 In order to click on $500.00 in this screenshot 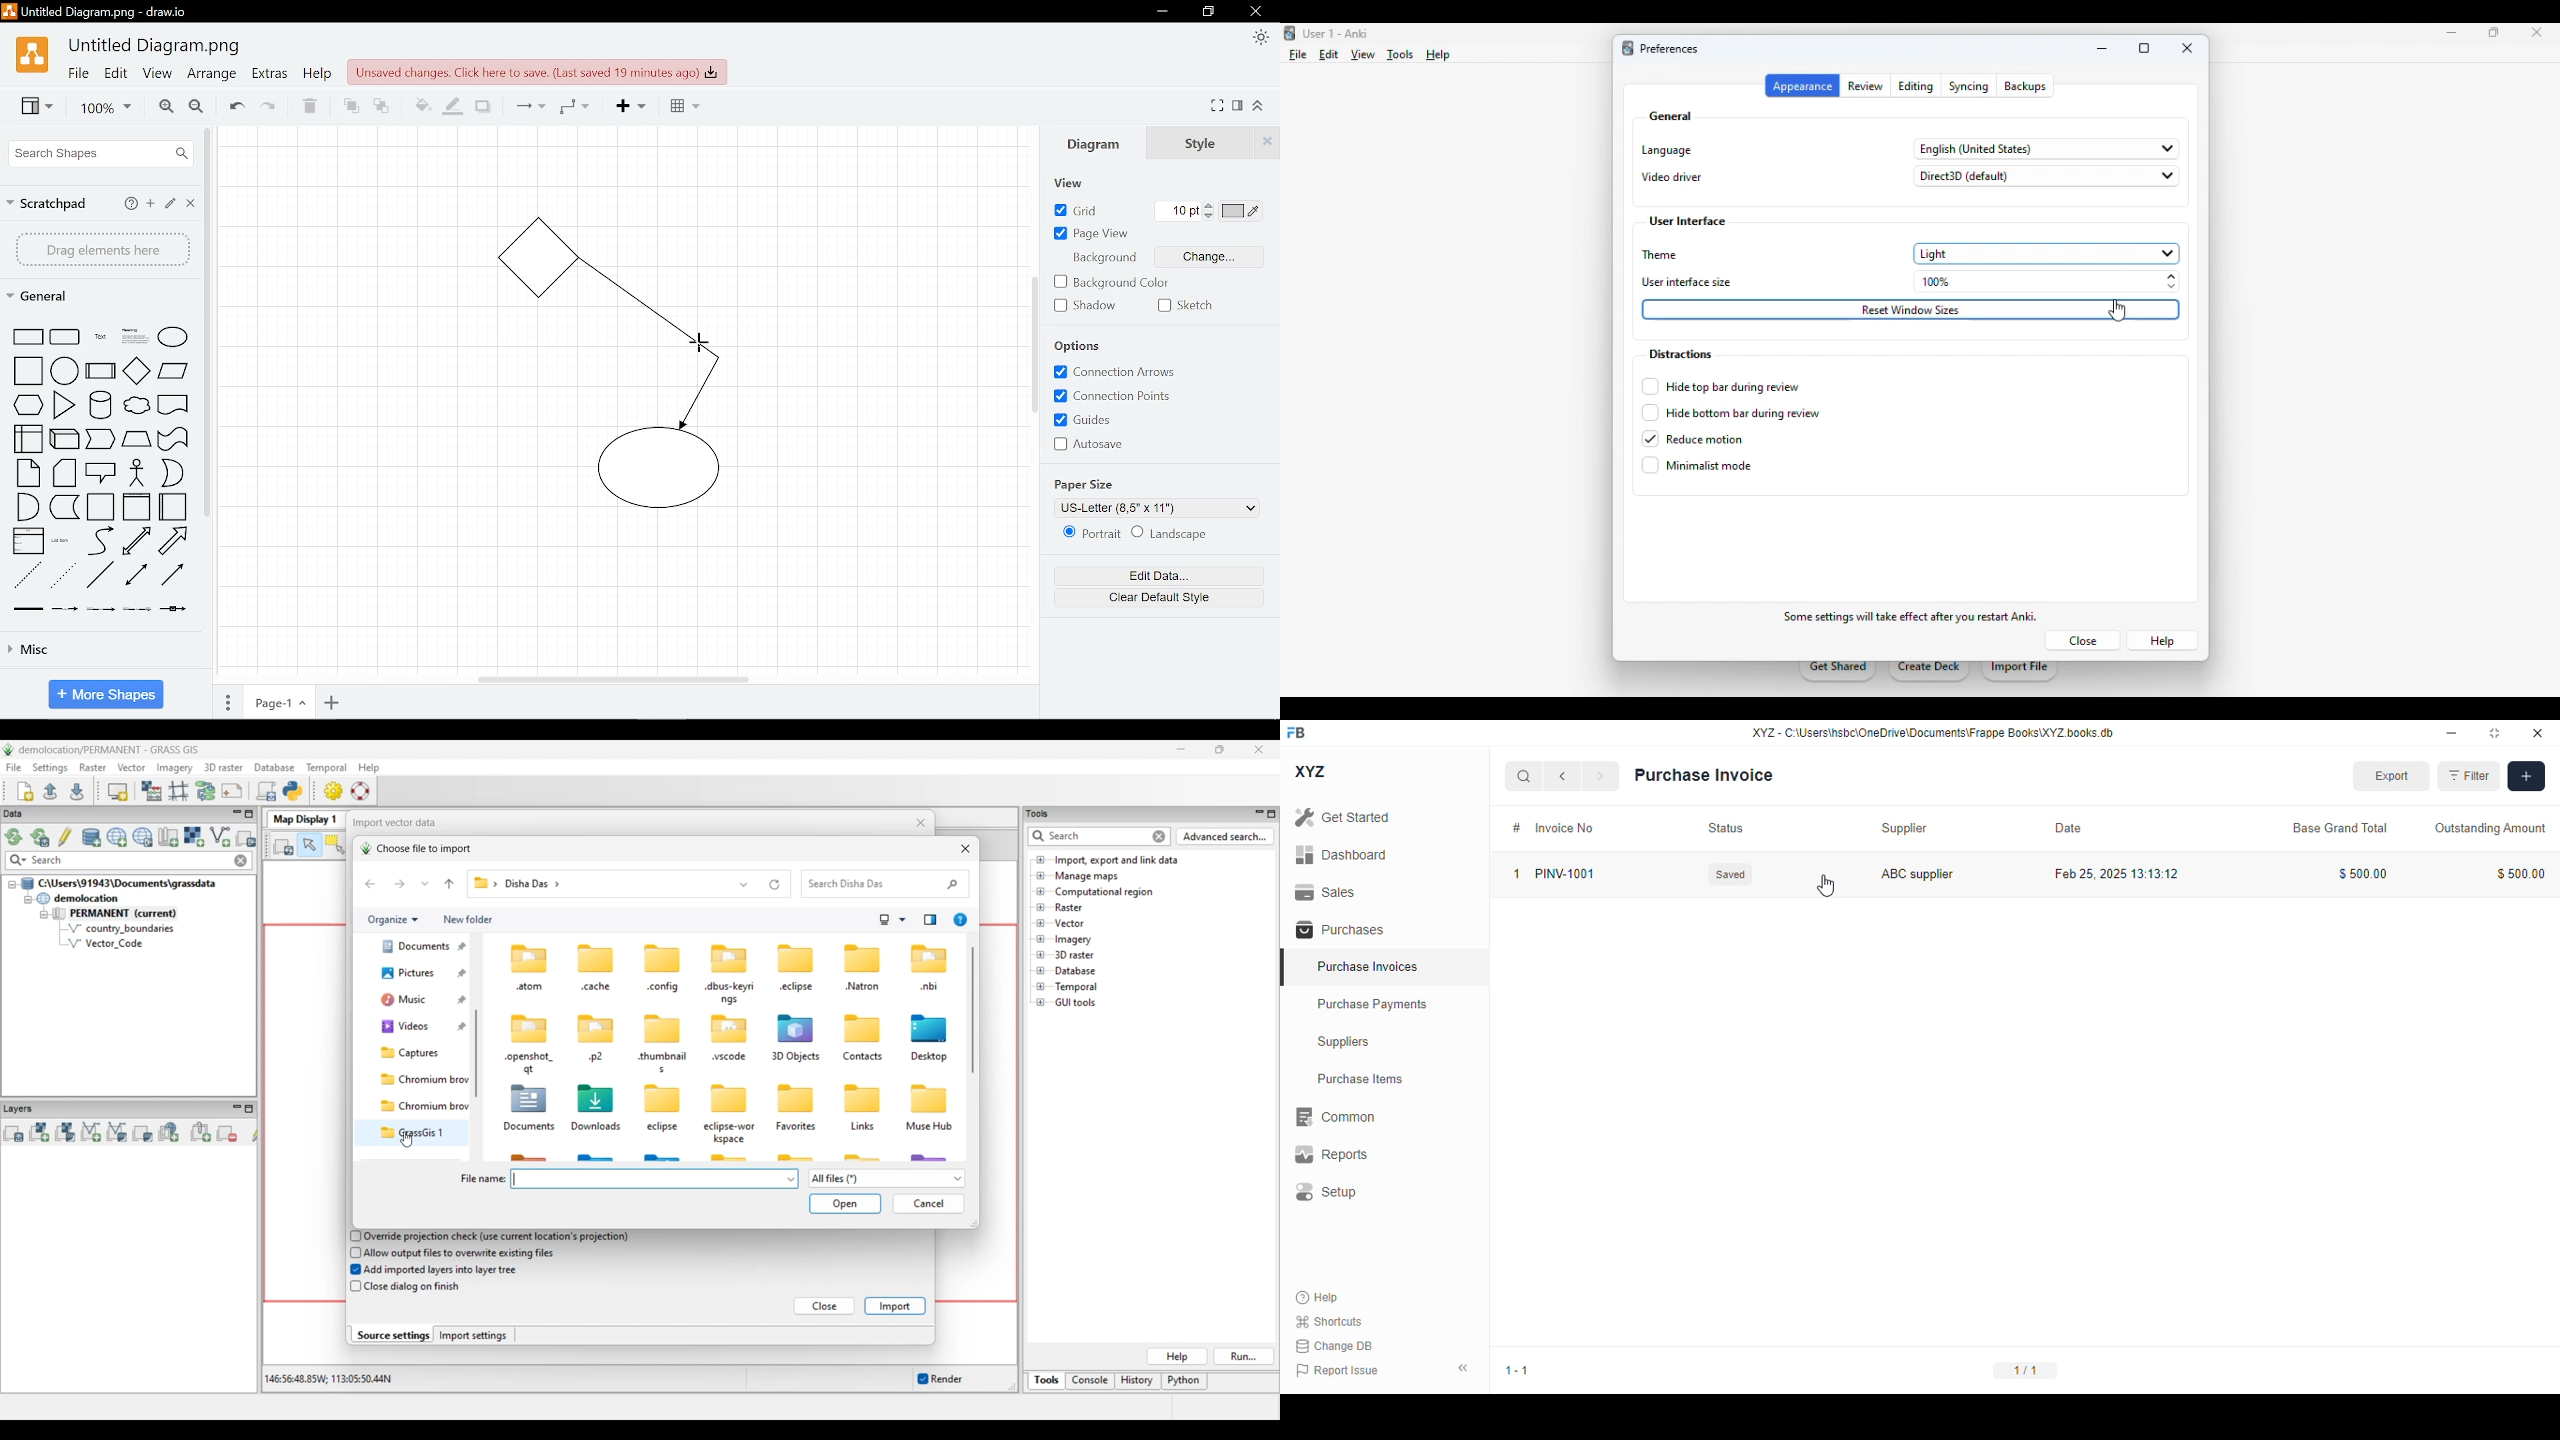, I will do `click(2361, 874)`.